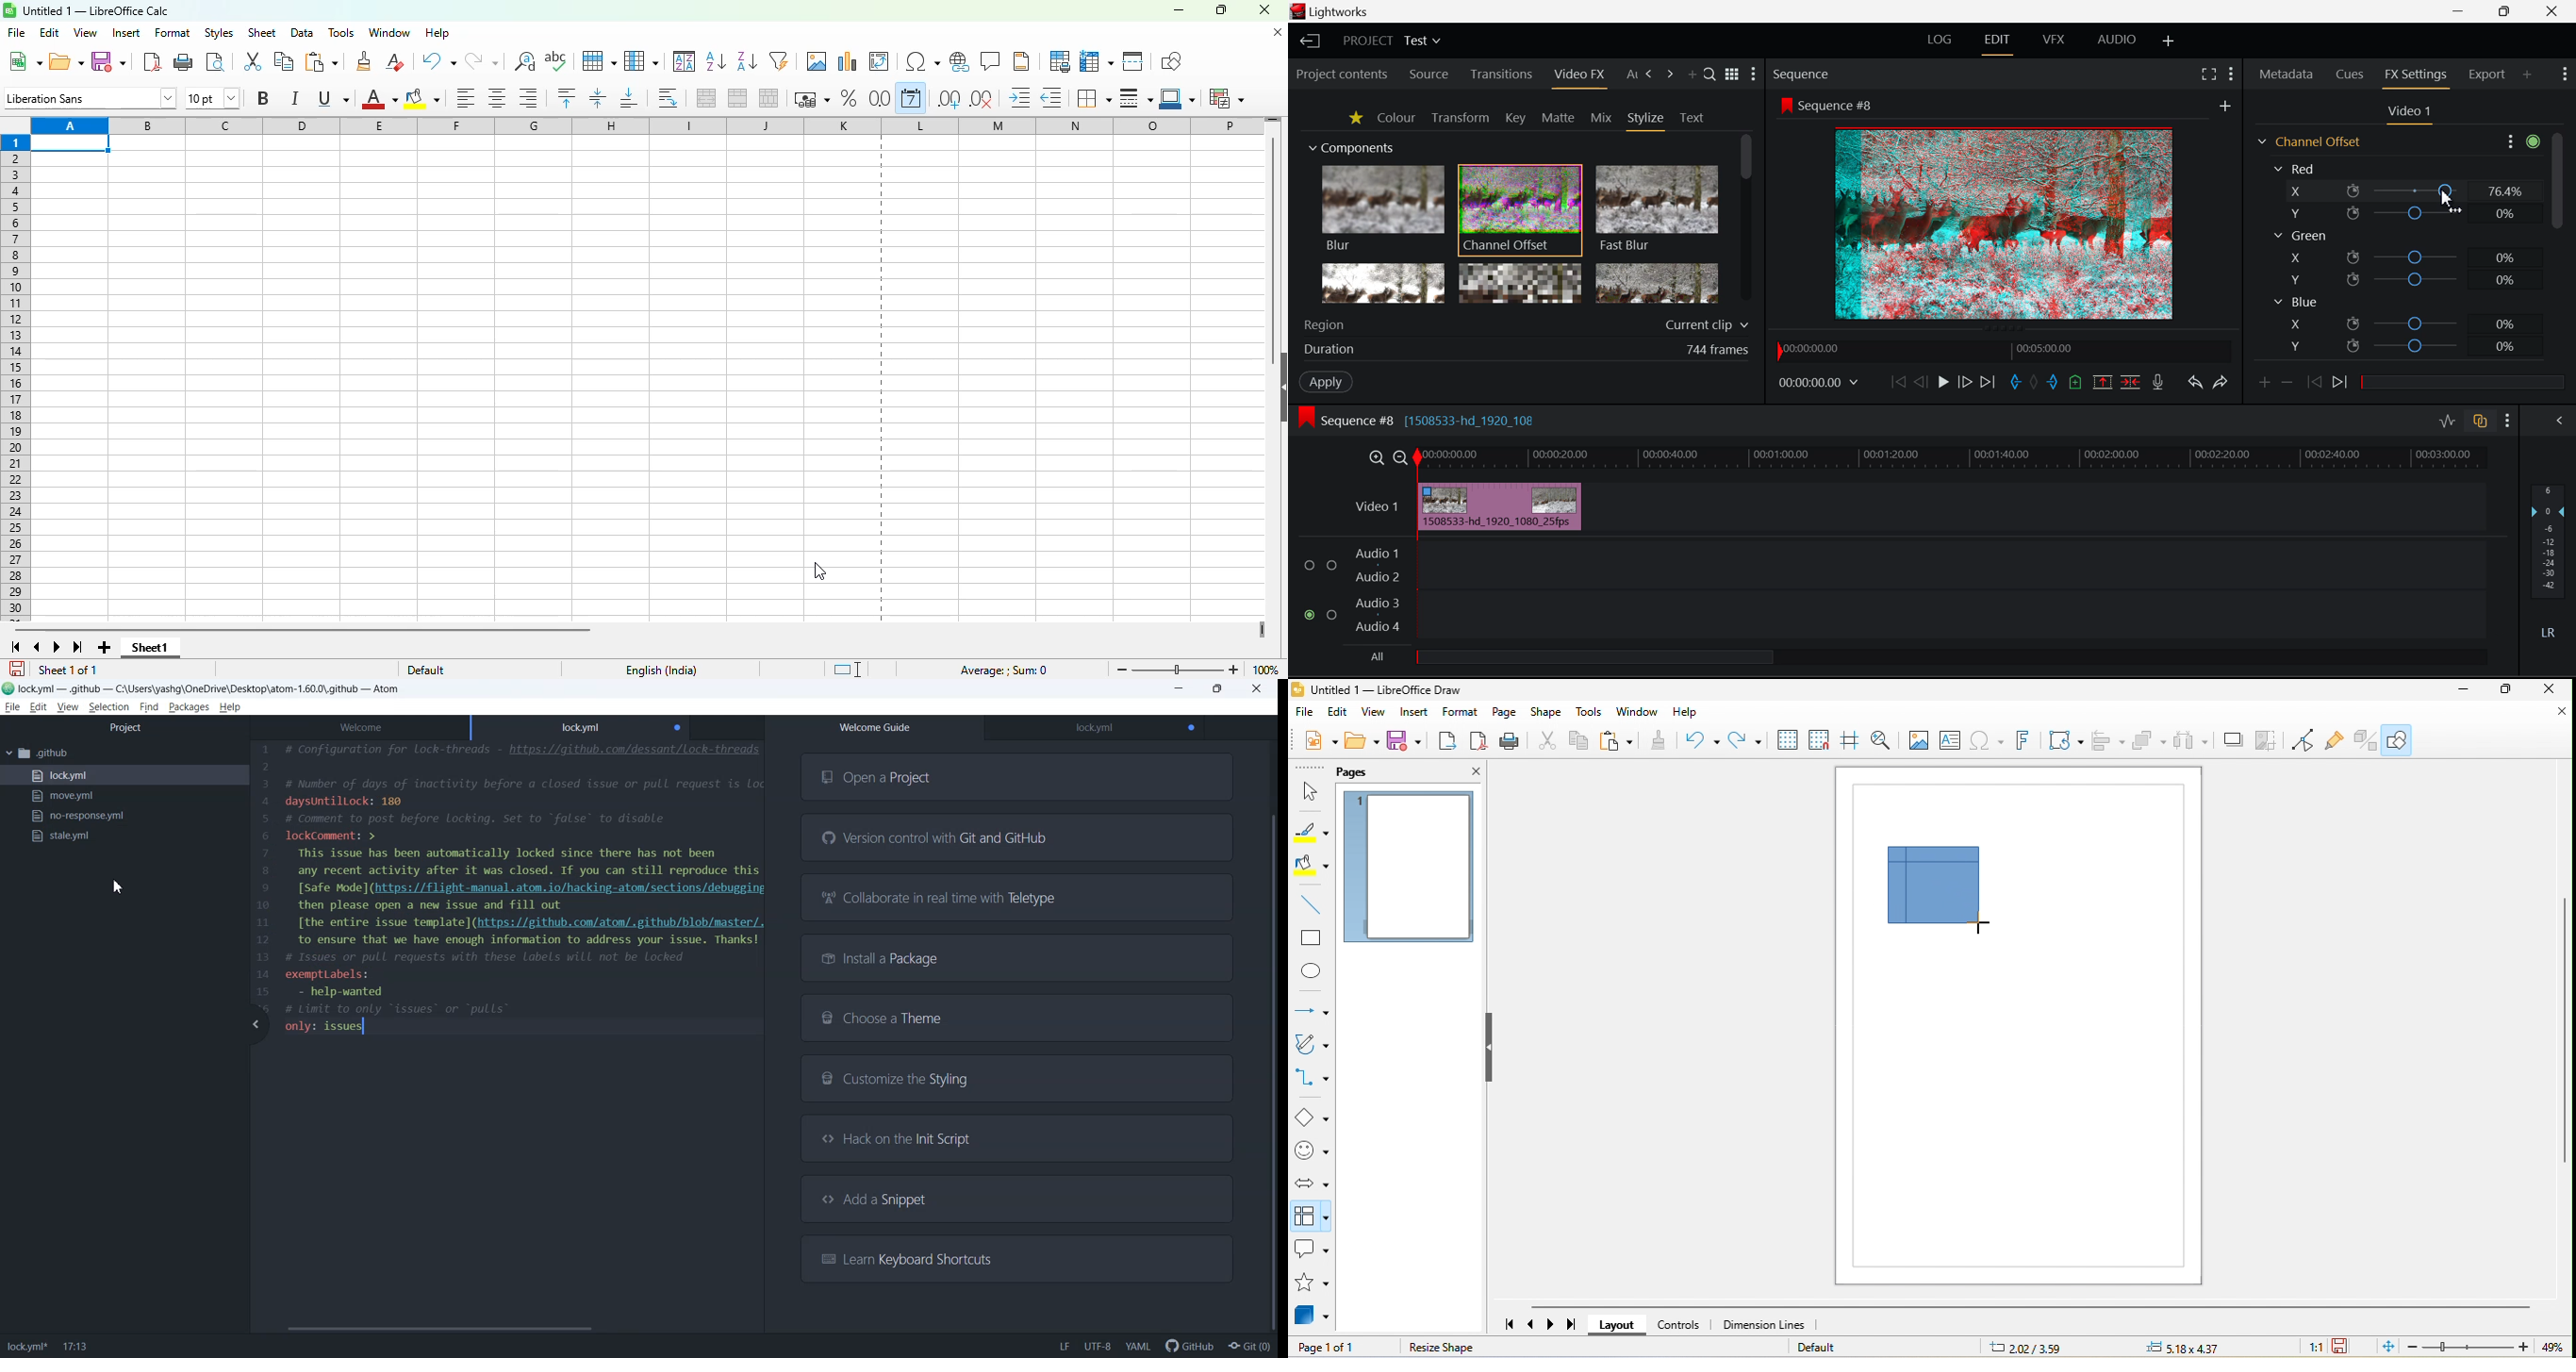 This screenshot has height=1372, width=2576. Describe the element at coordinates (768, 98) in the screenshot. I see `unmerge cells` at that location.